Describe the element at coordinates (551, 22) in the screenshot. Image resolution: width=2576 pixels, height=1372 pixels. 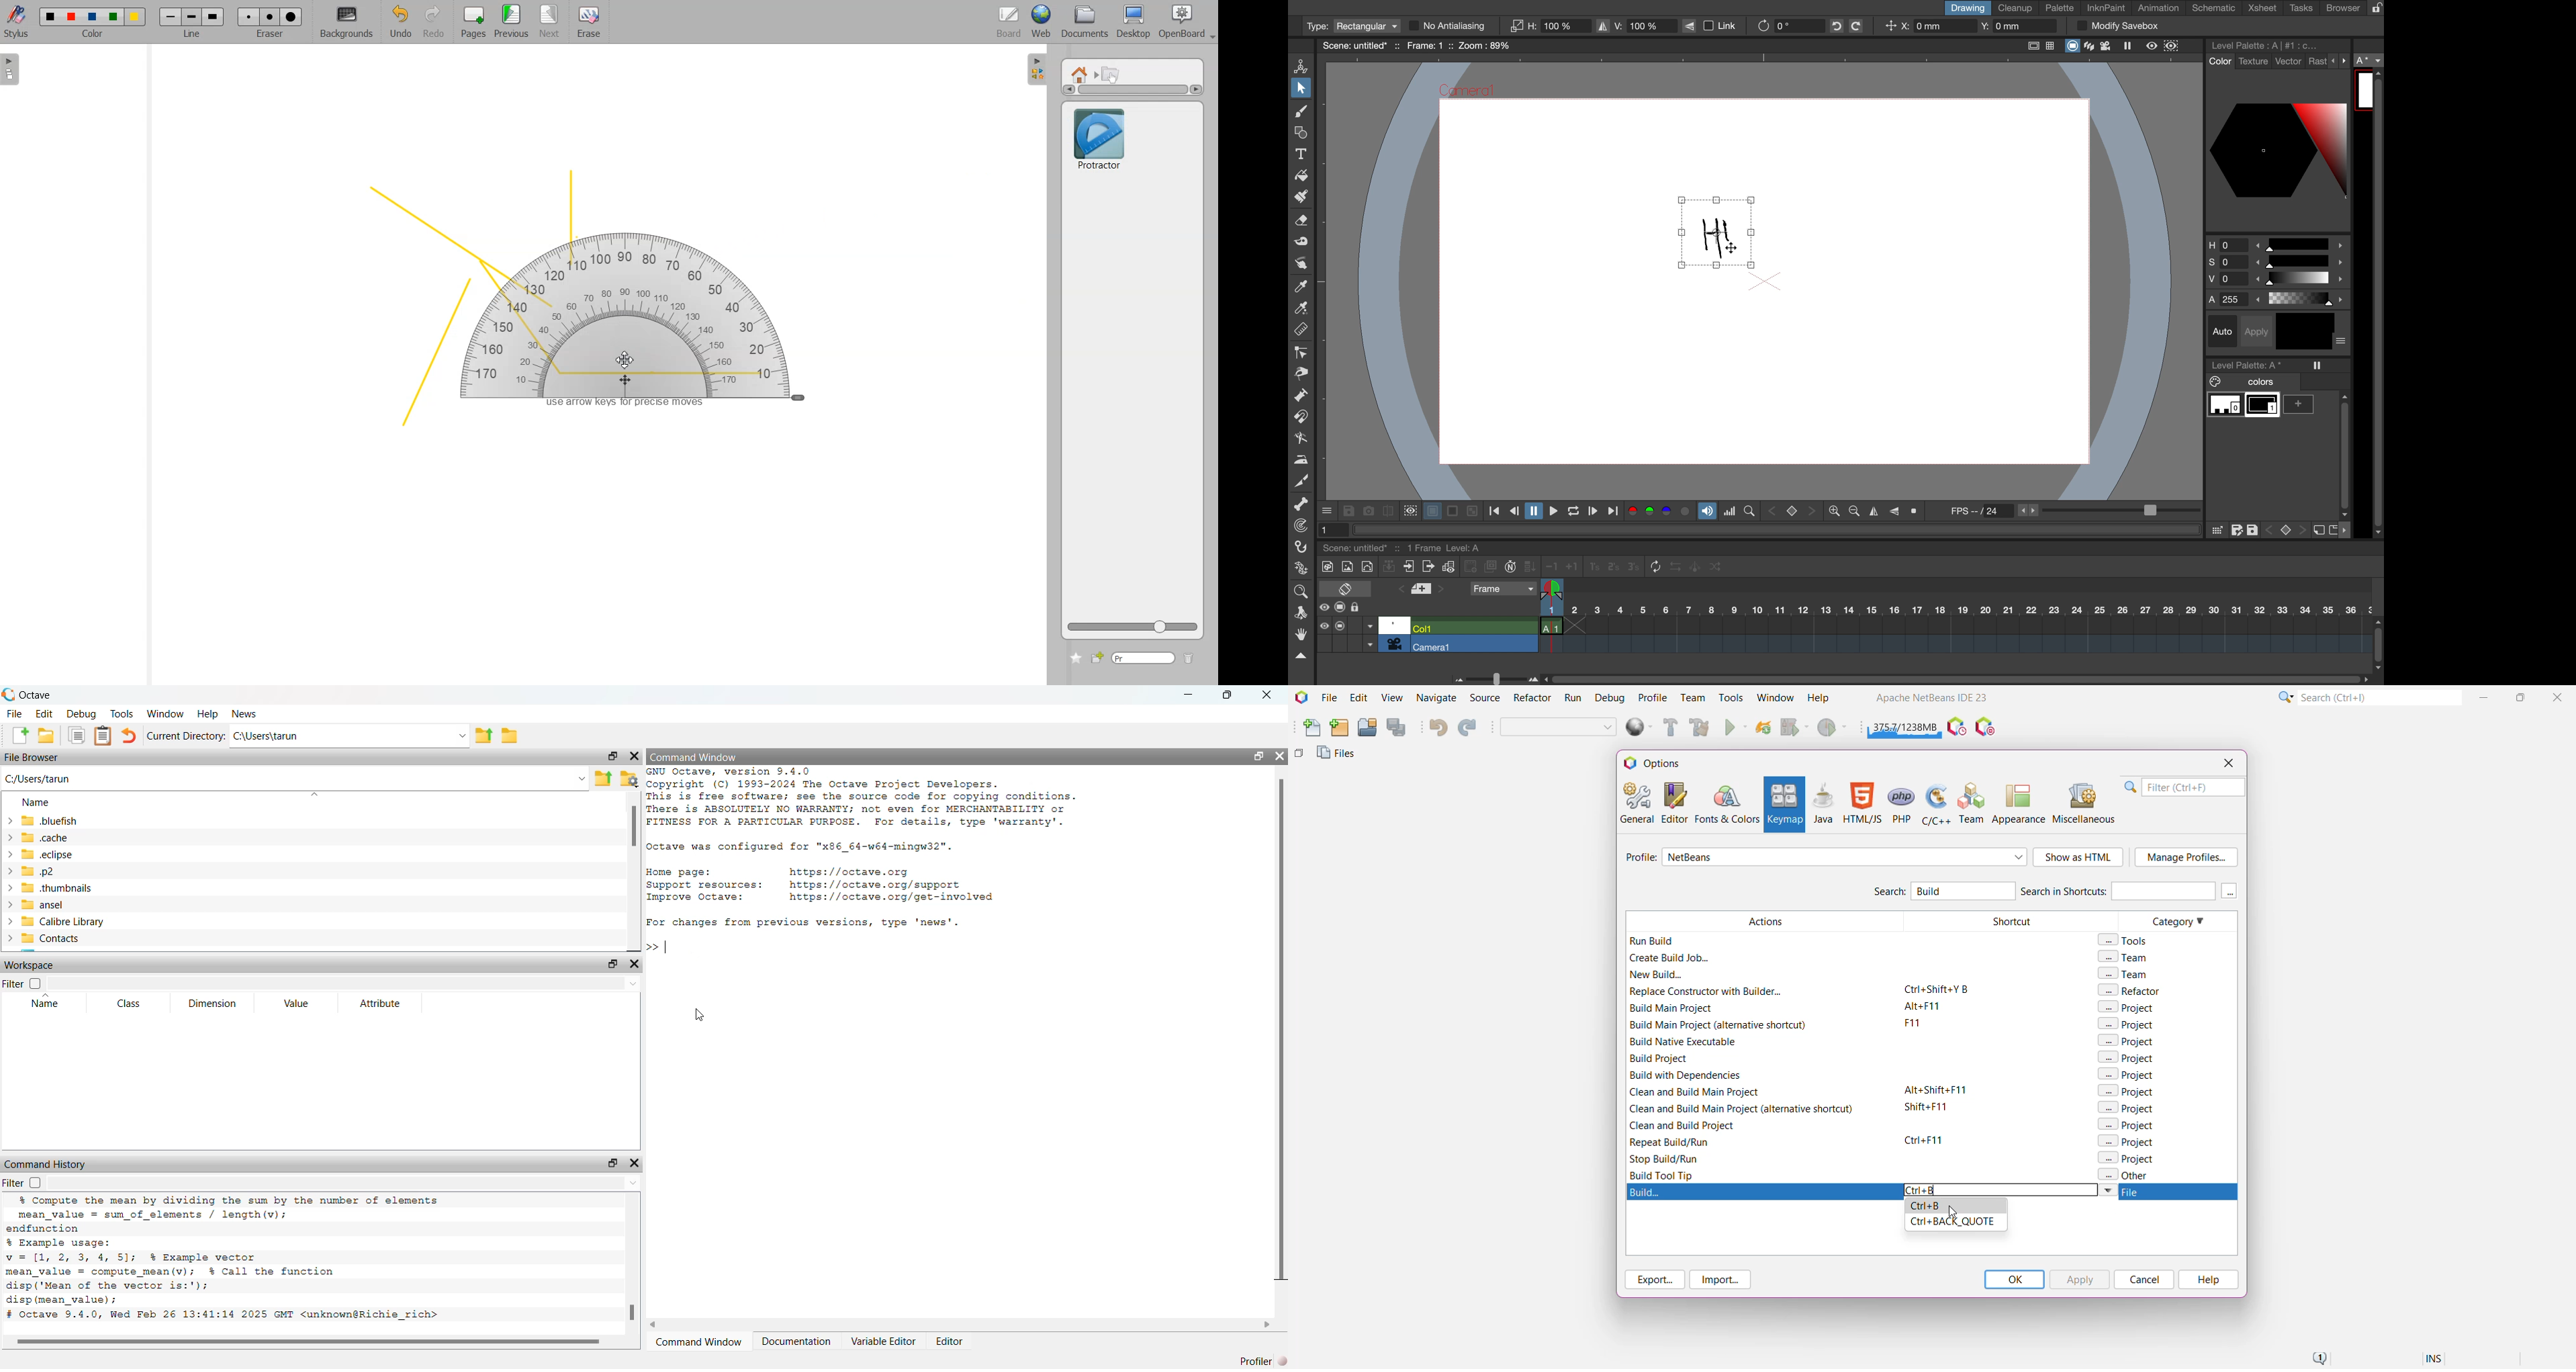
I see `Next` at that location.